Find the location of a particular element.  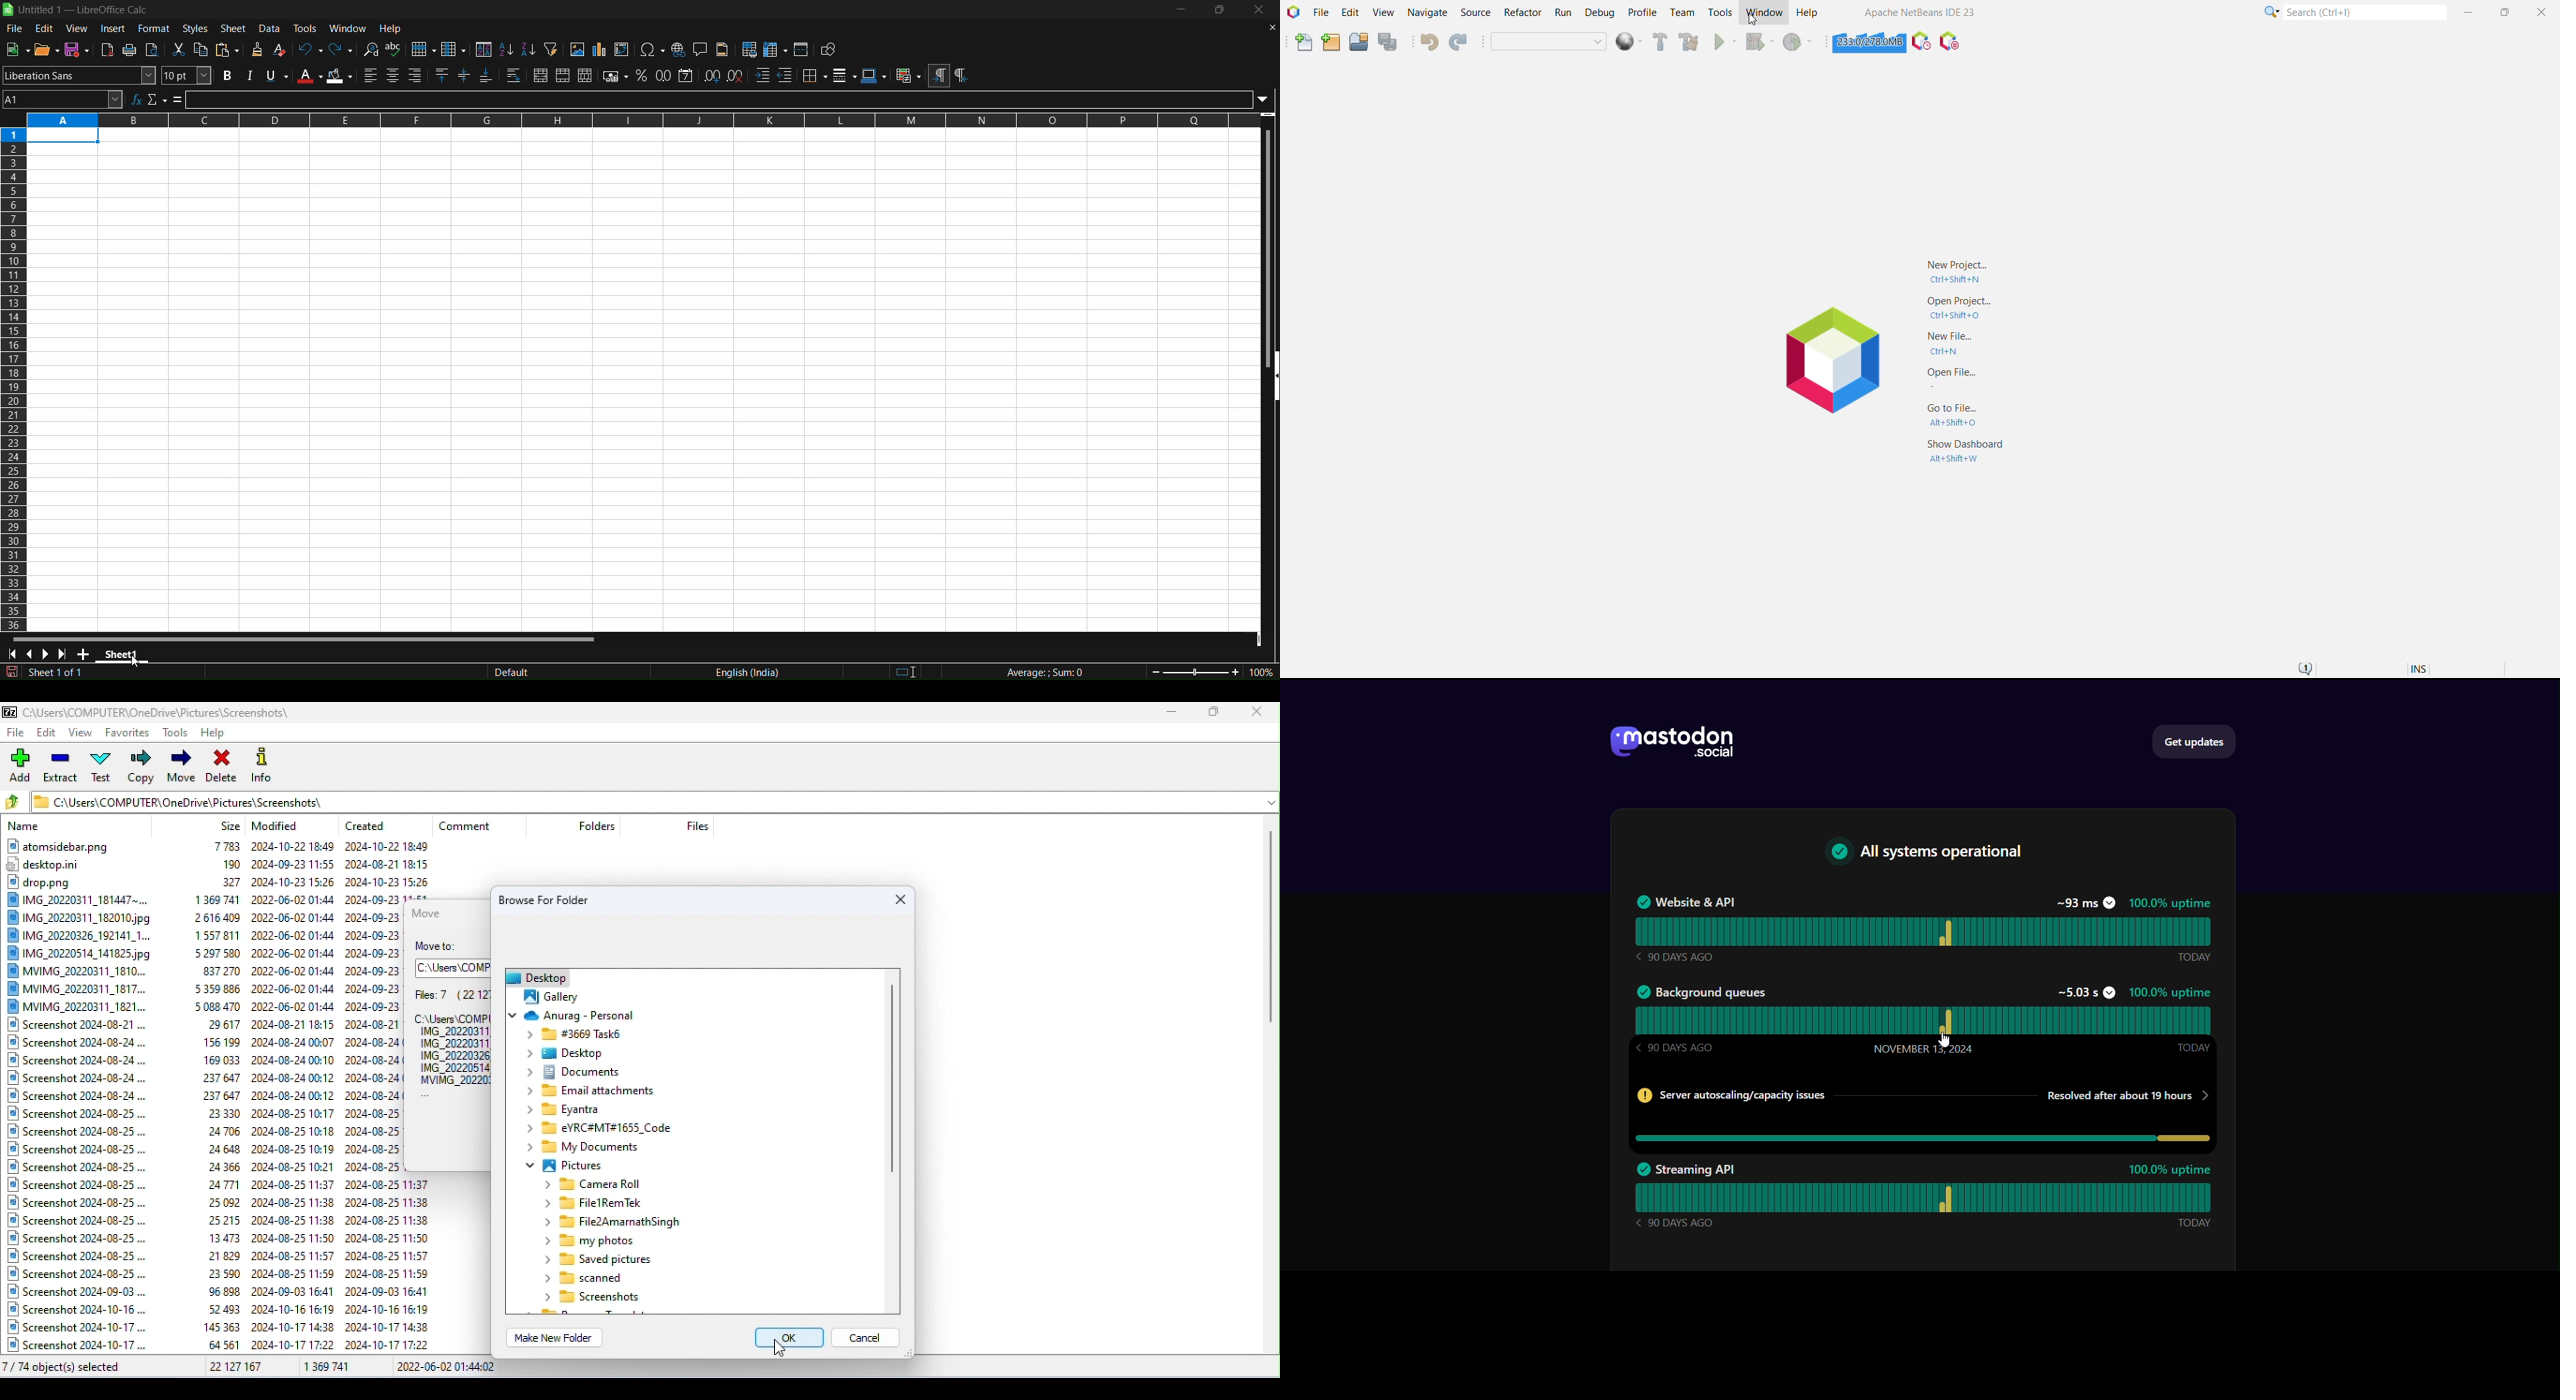

scroll to next sheet is located at coordinates (46, 654).